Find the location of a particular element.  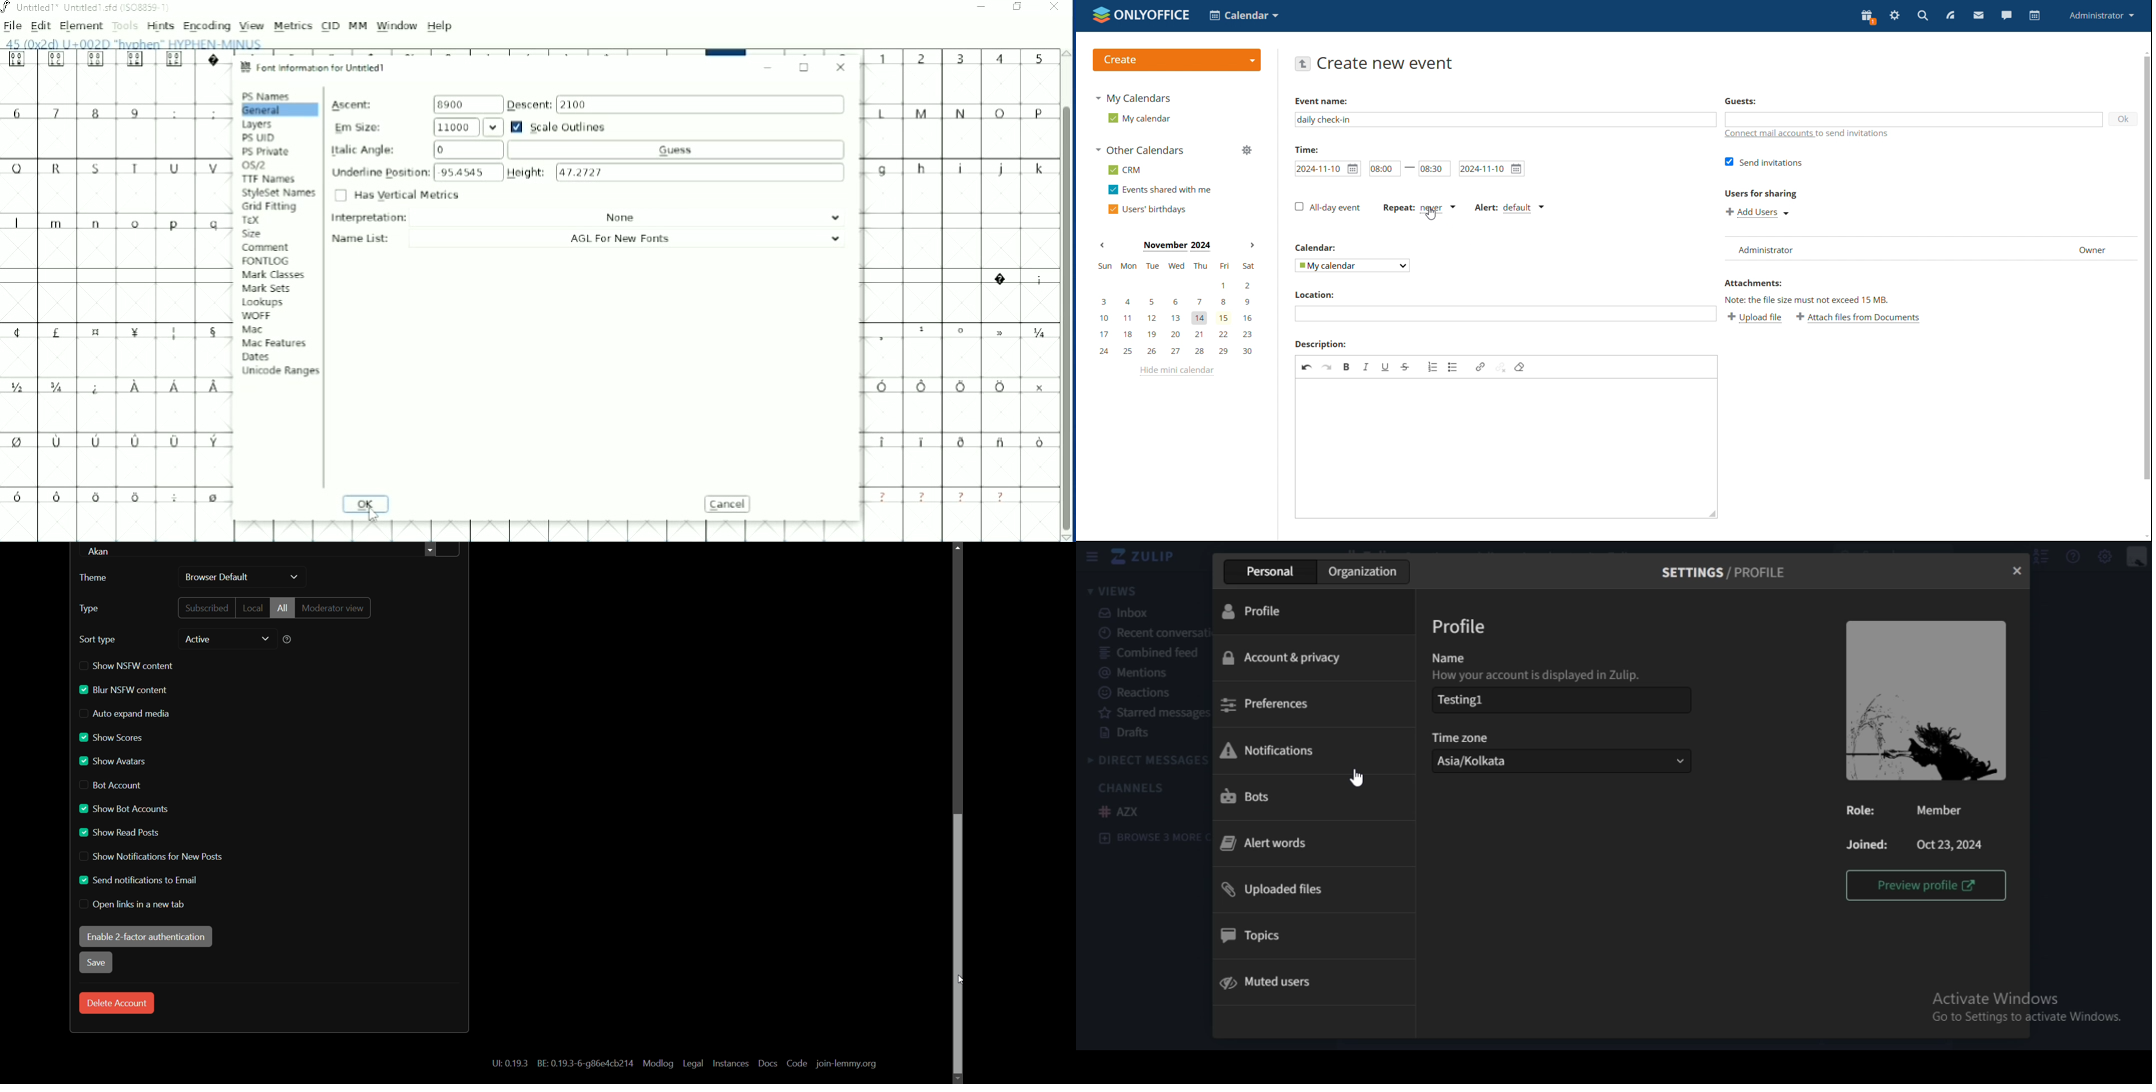

account & privacy is located at coordinates (1281, 655).